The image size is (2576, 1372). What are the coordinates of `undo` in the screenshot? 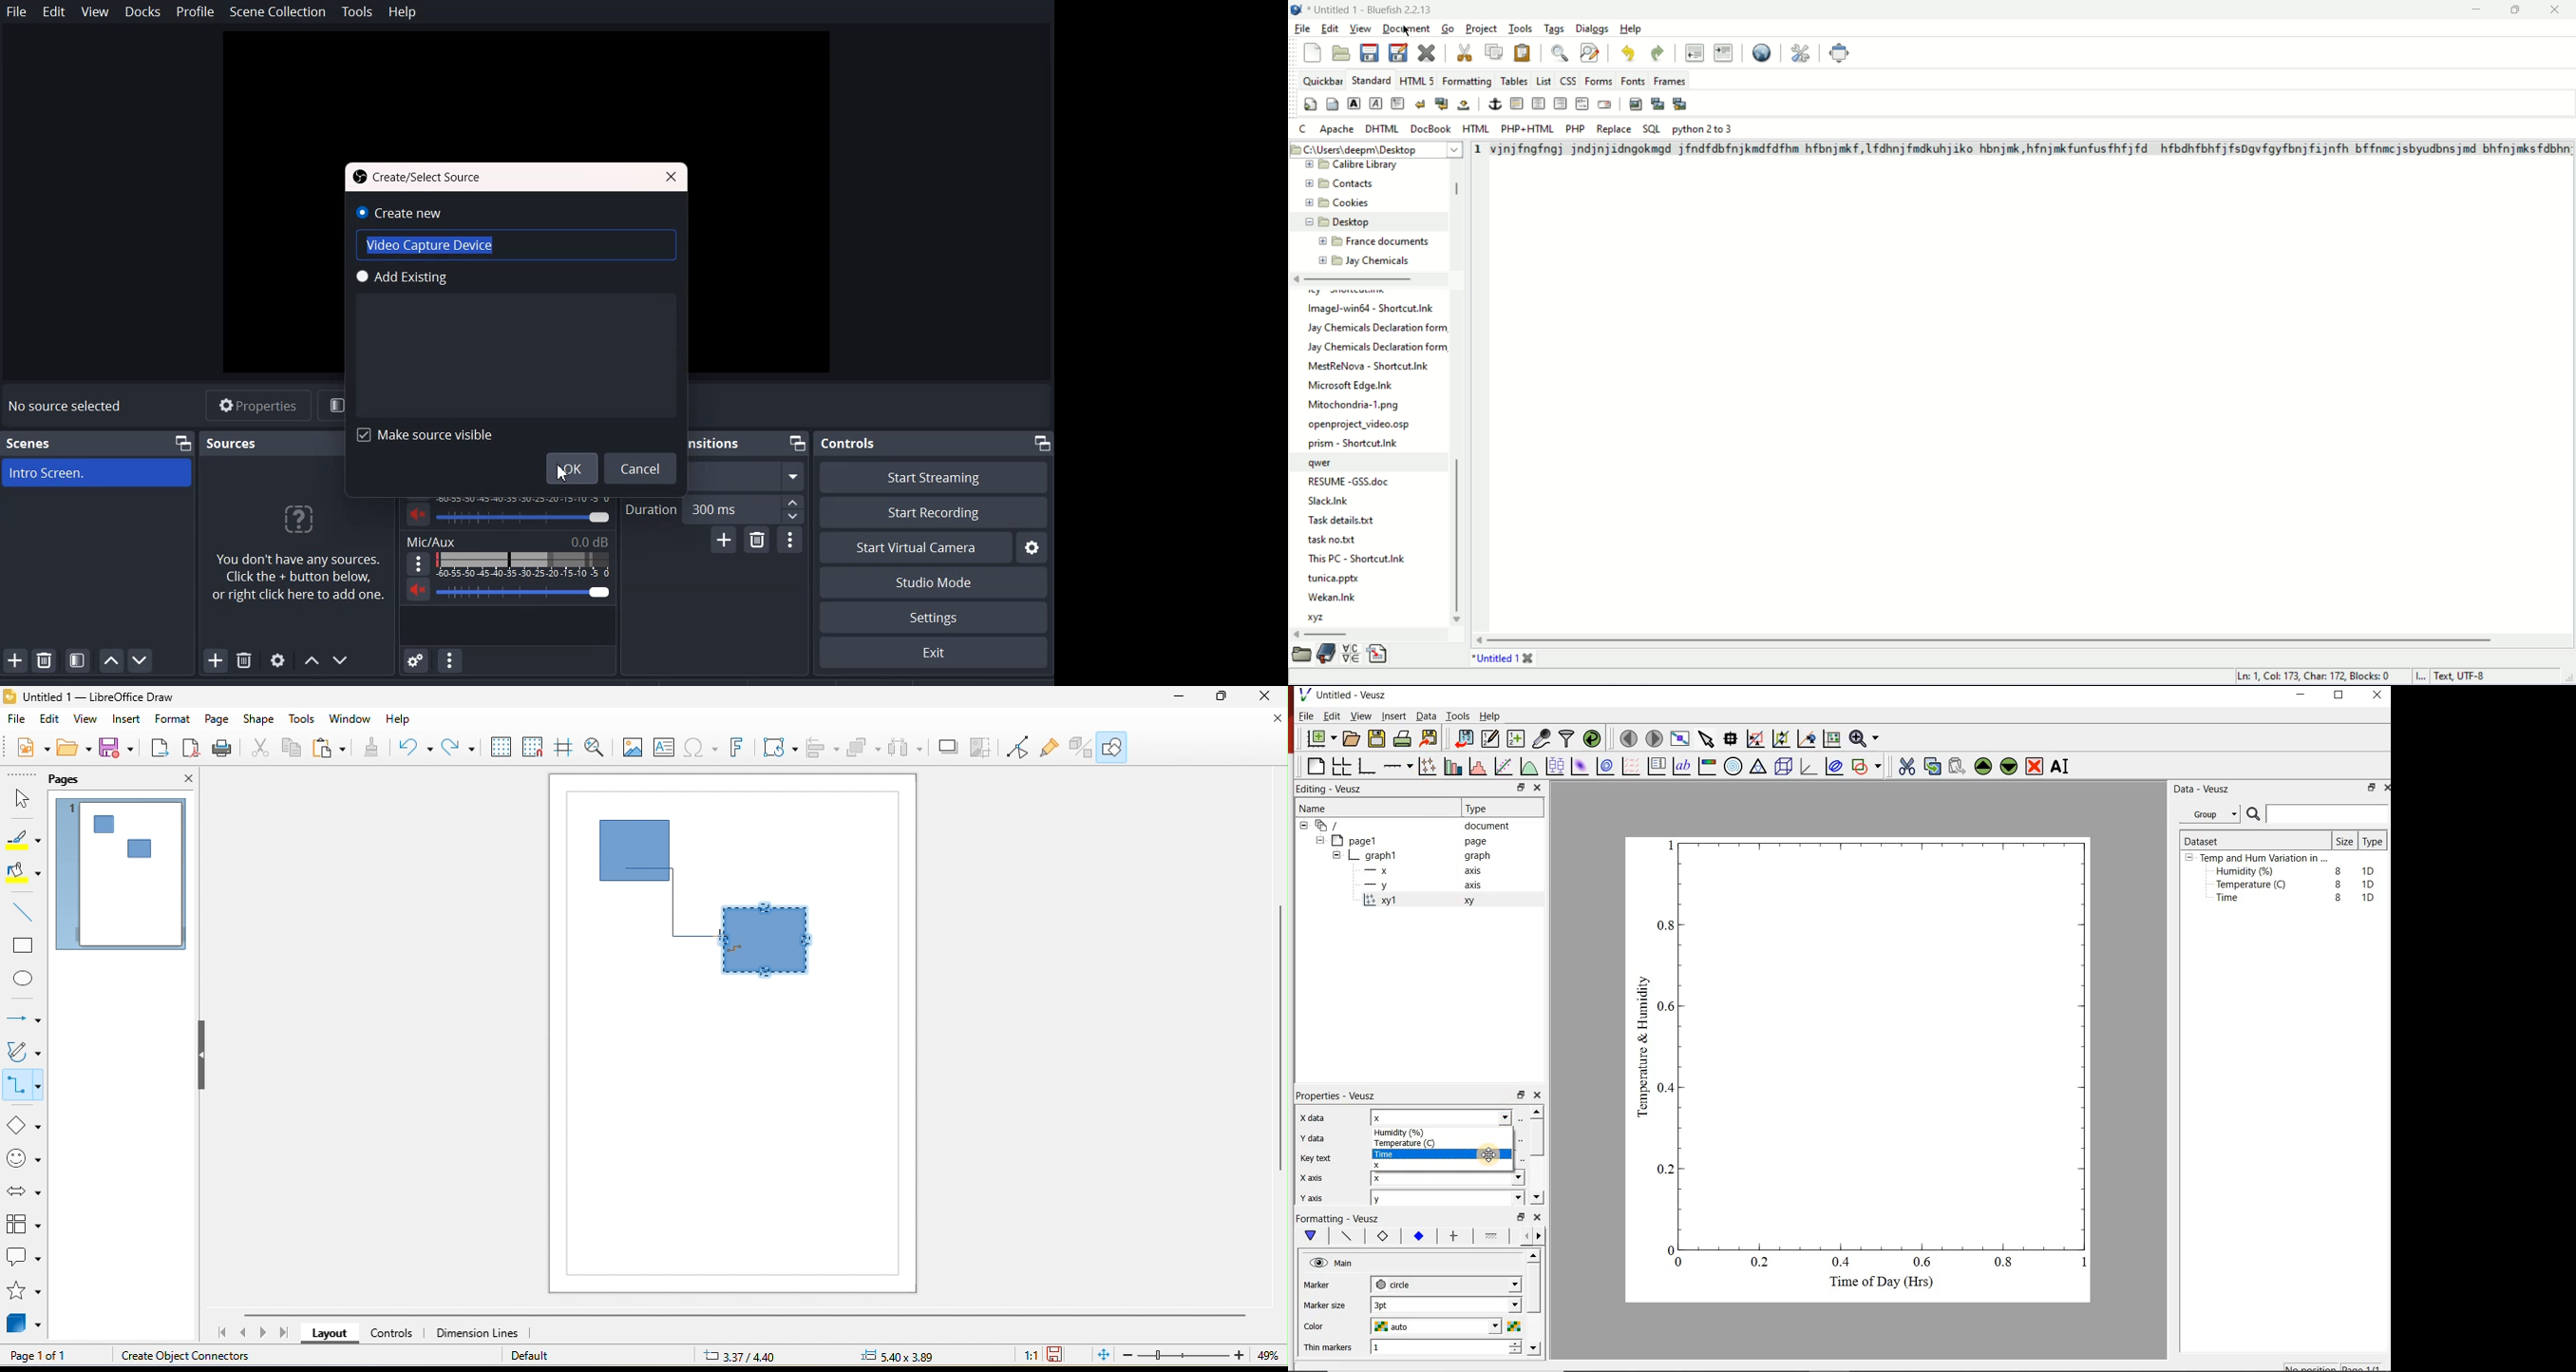 It's located at (418, 749).